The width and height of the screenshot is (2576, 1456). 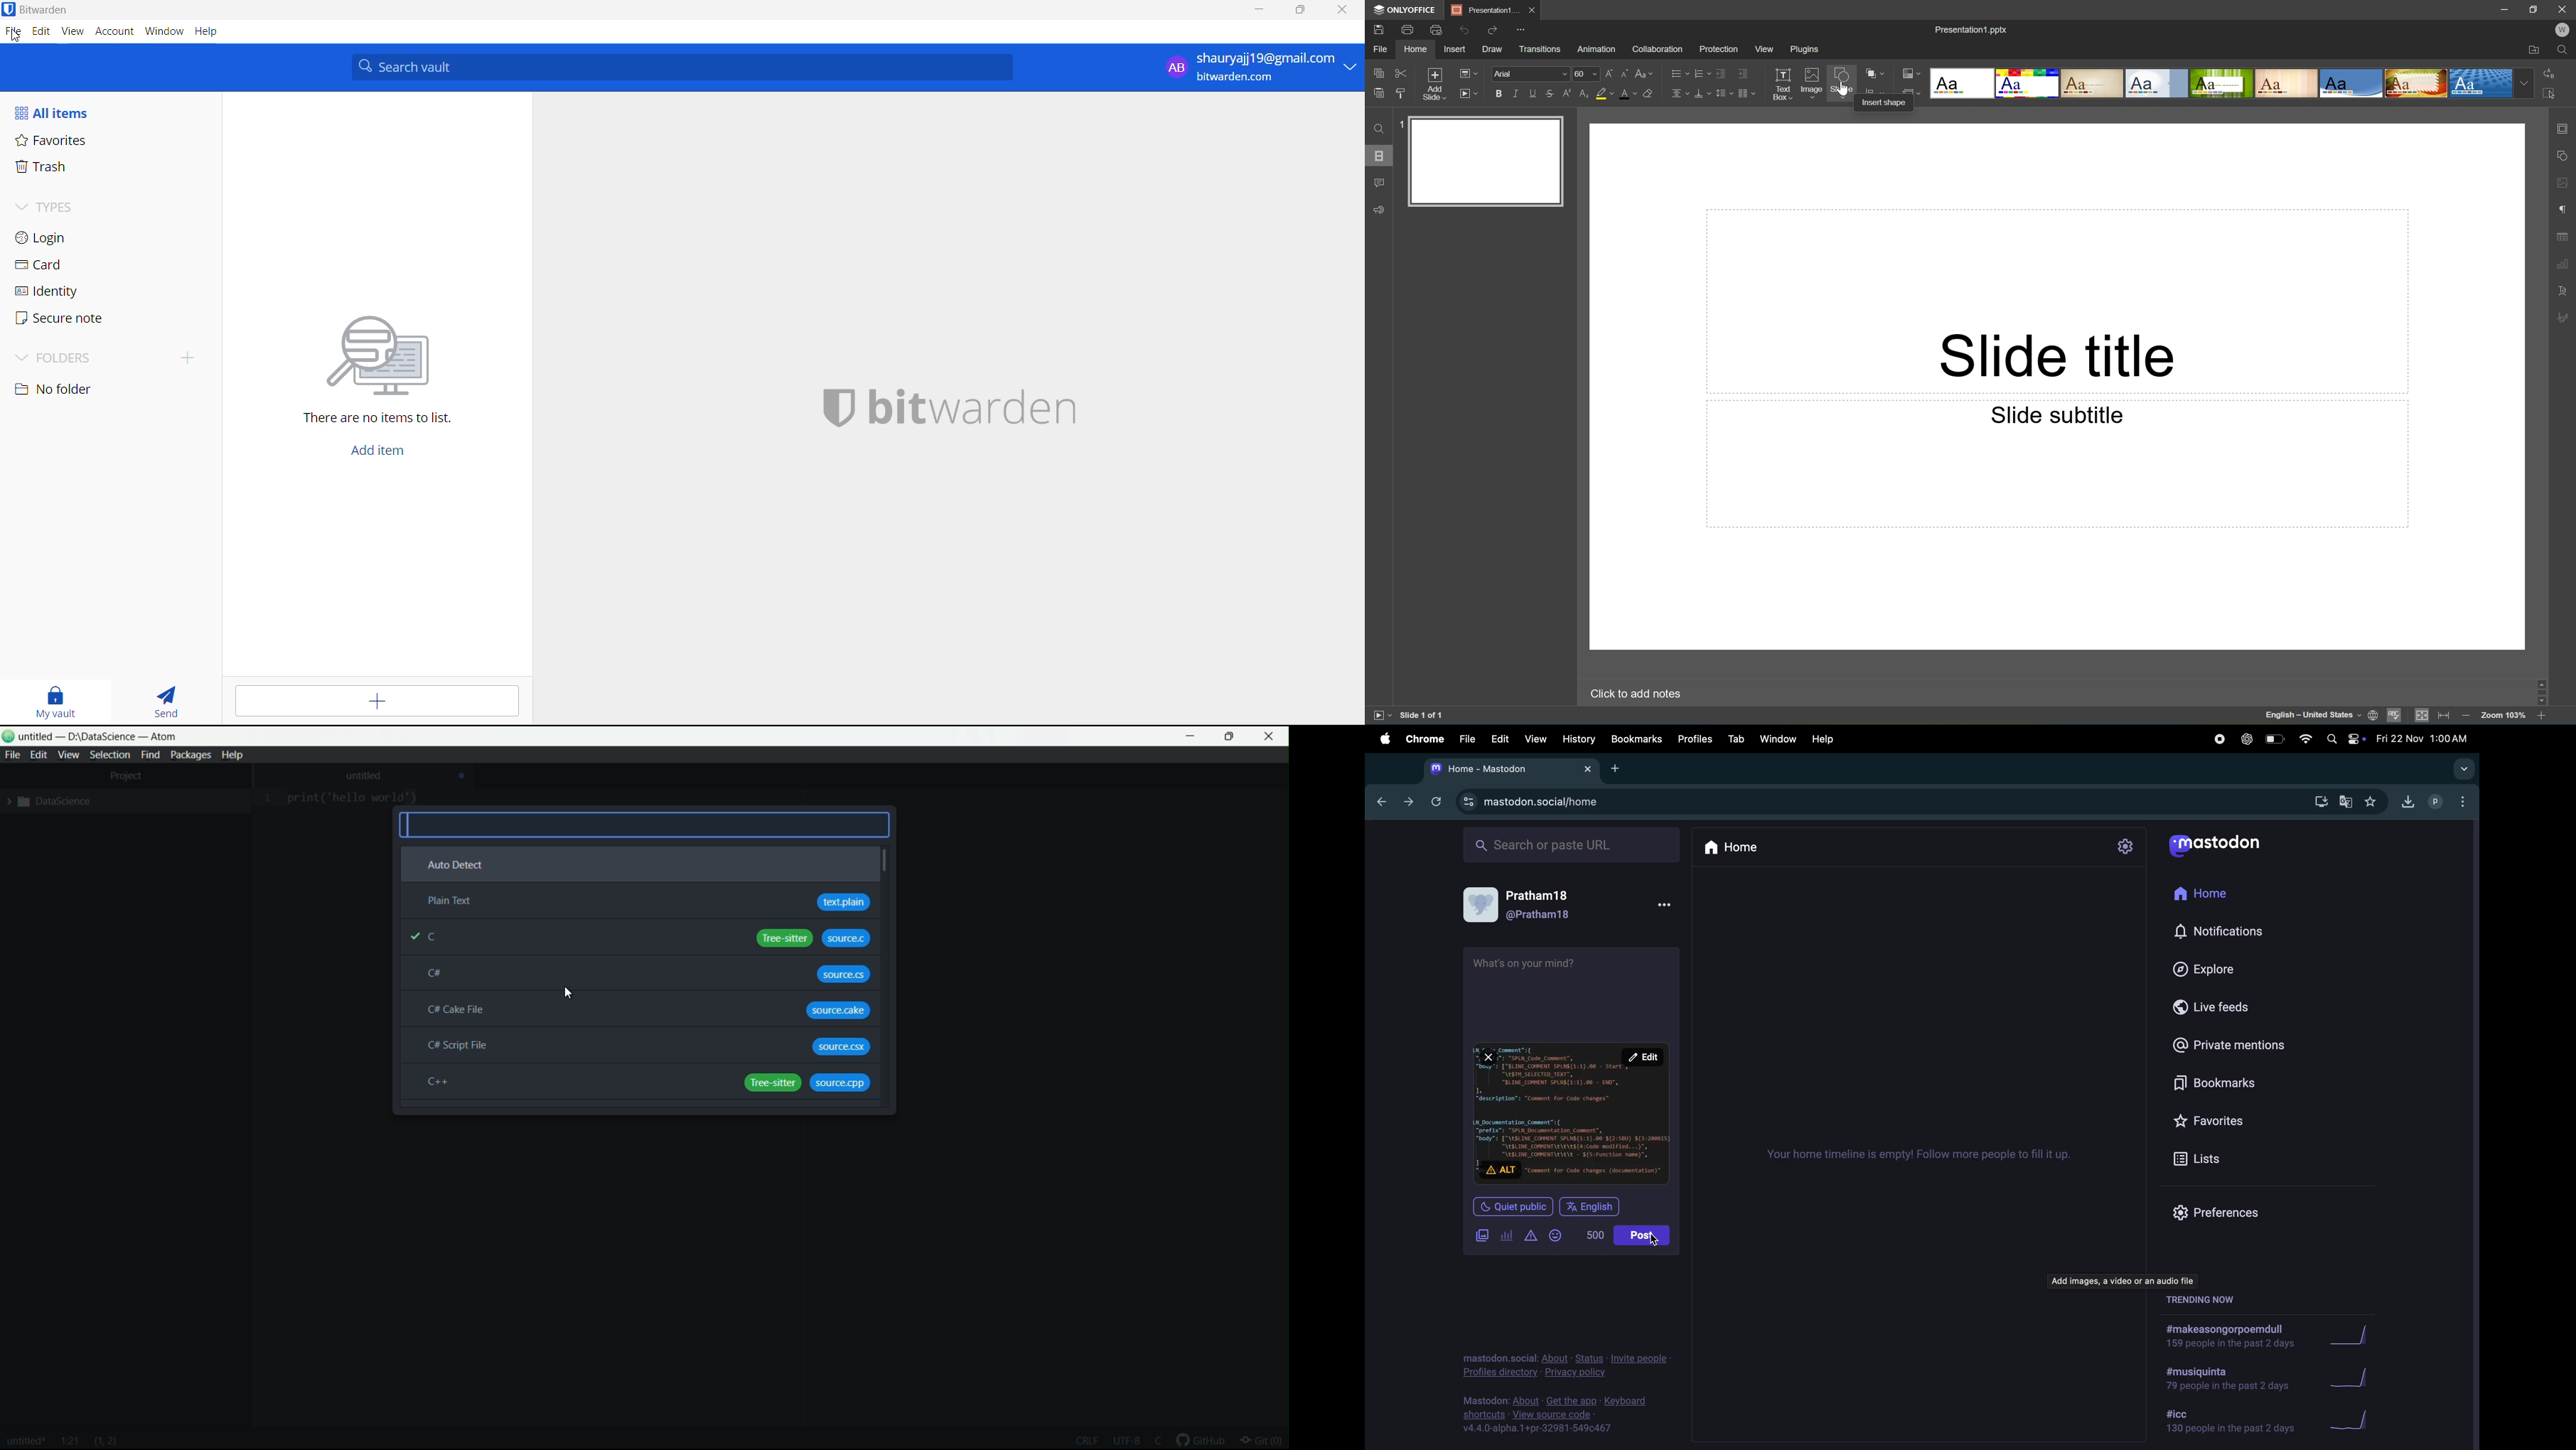 I want to click on Arrange shape, so click(x=1874, y=74).